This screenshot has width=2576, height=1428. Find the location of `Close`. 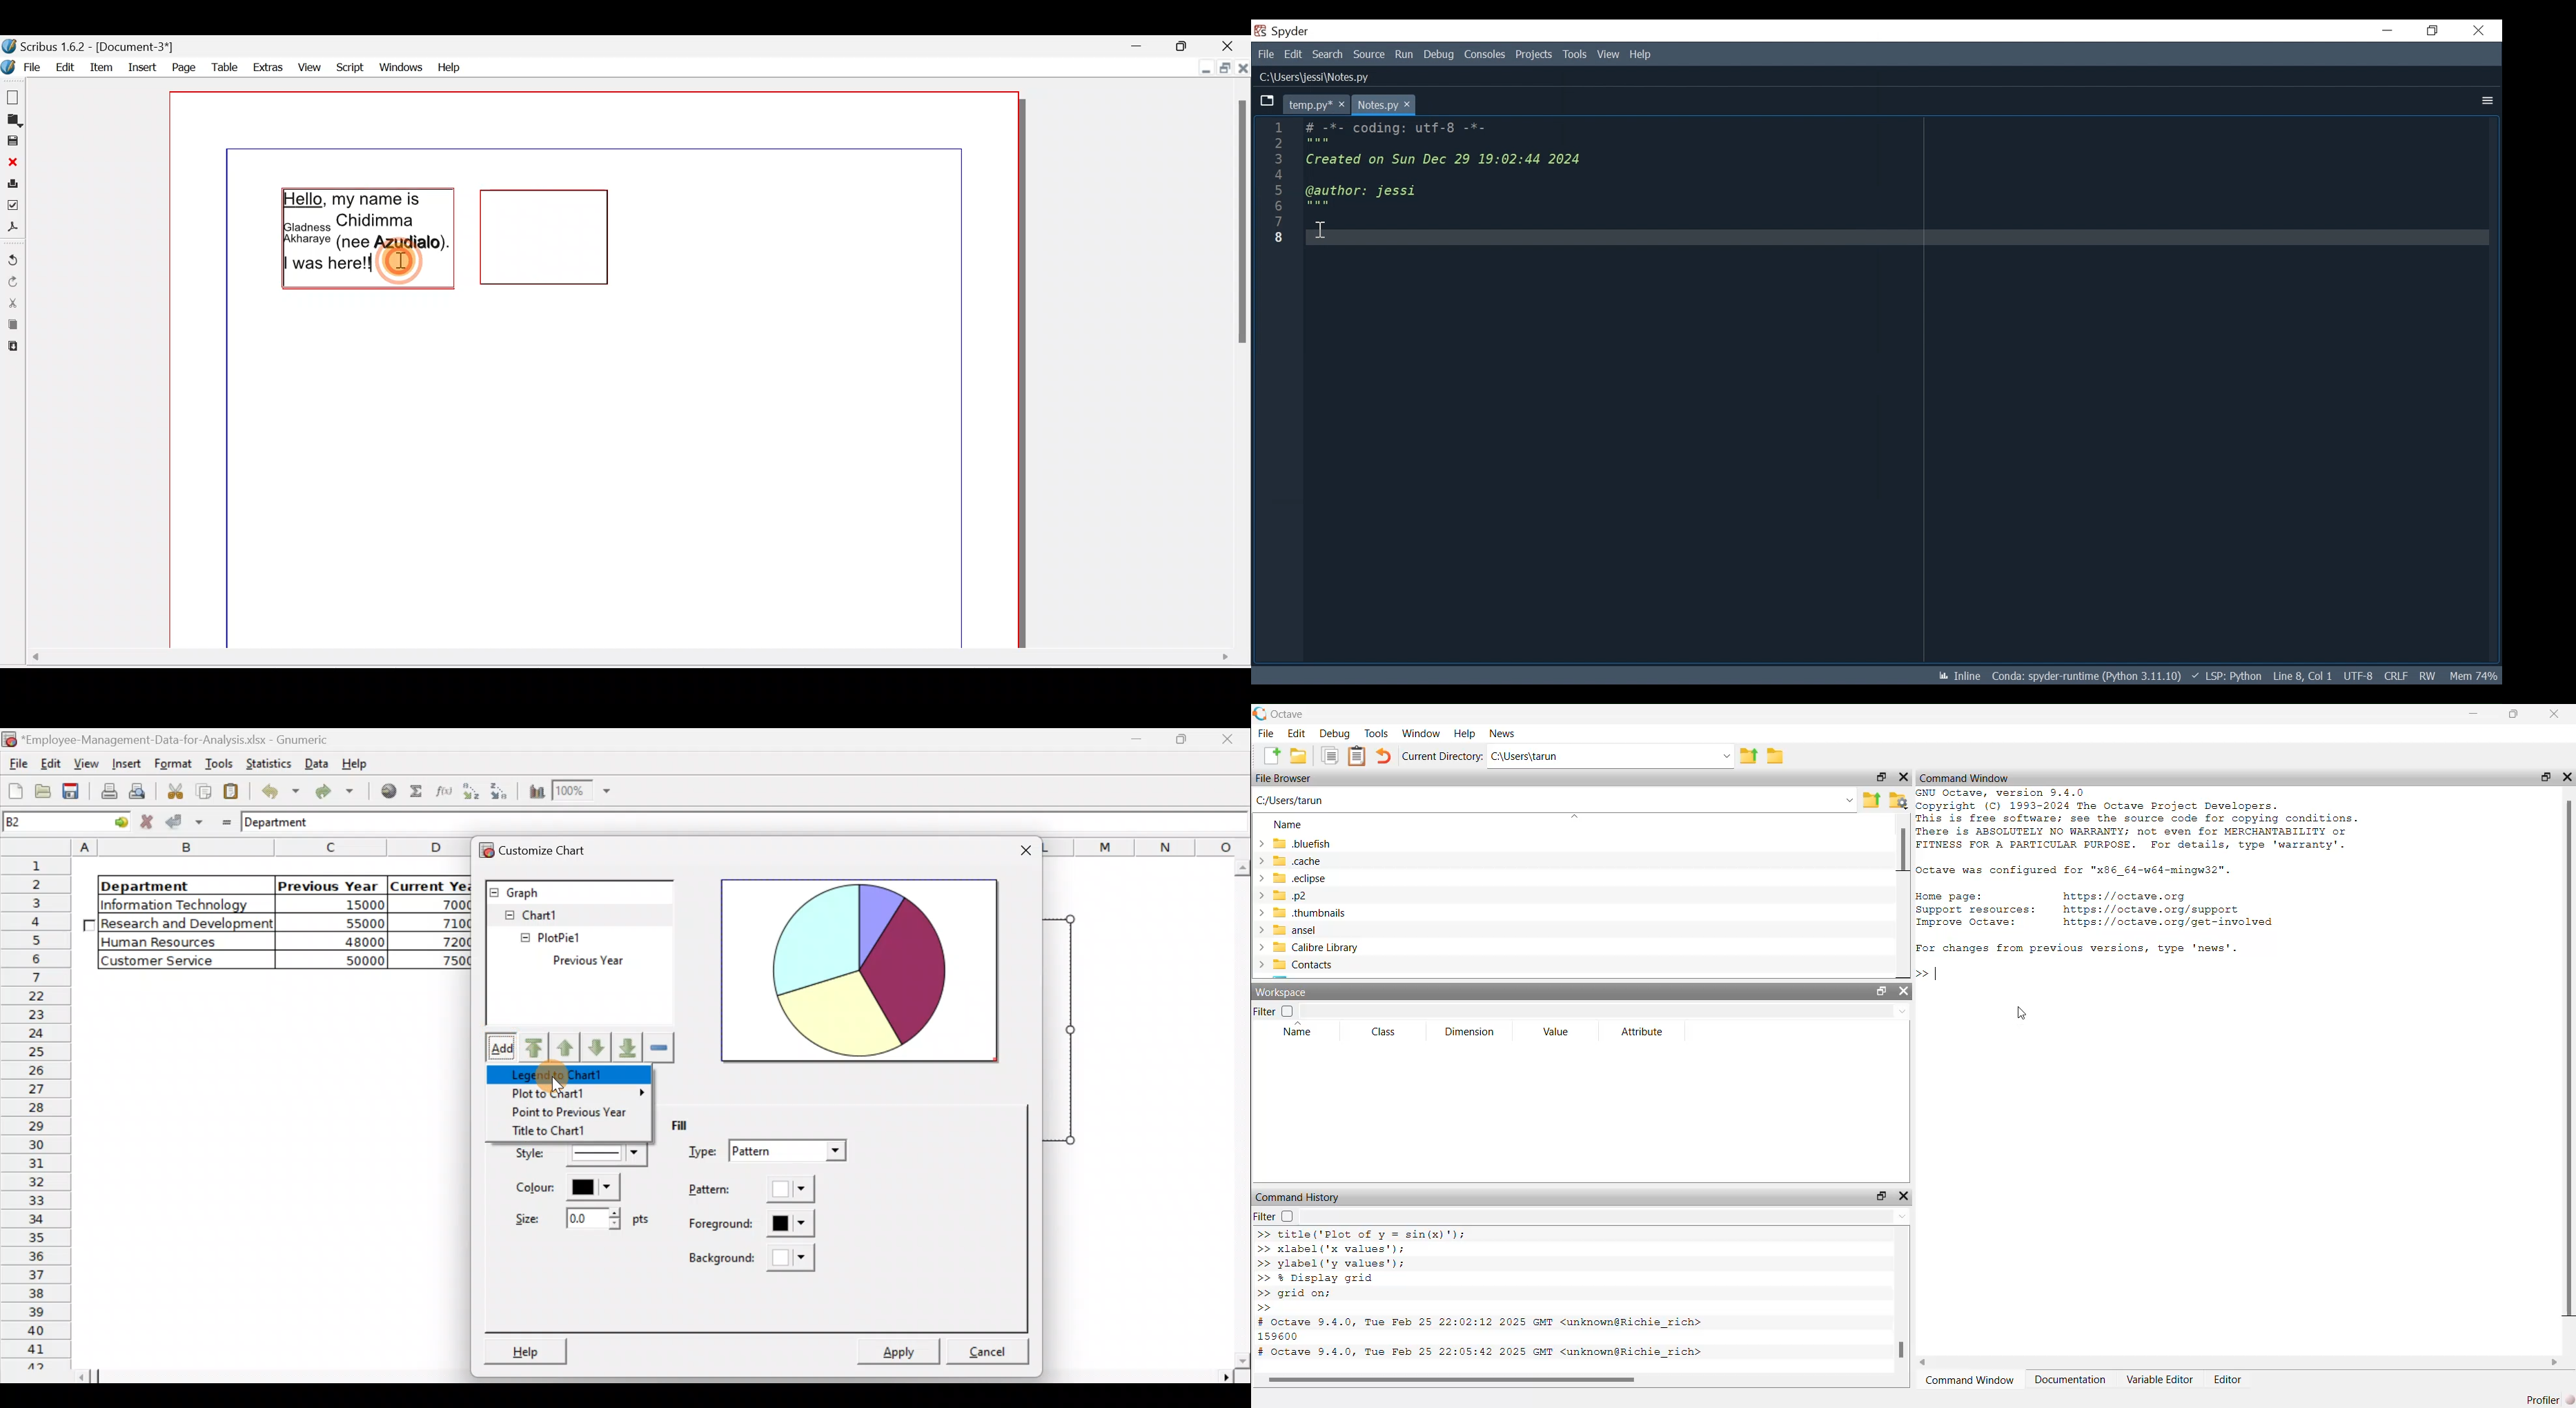

Close is located at coordinates (12, 162).